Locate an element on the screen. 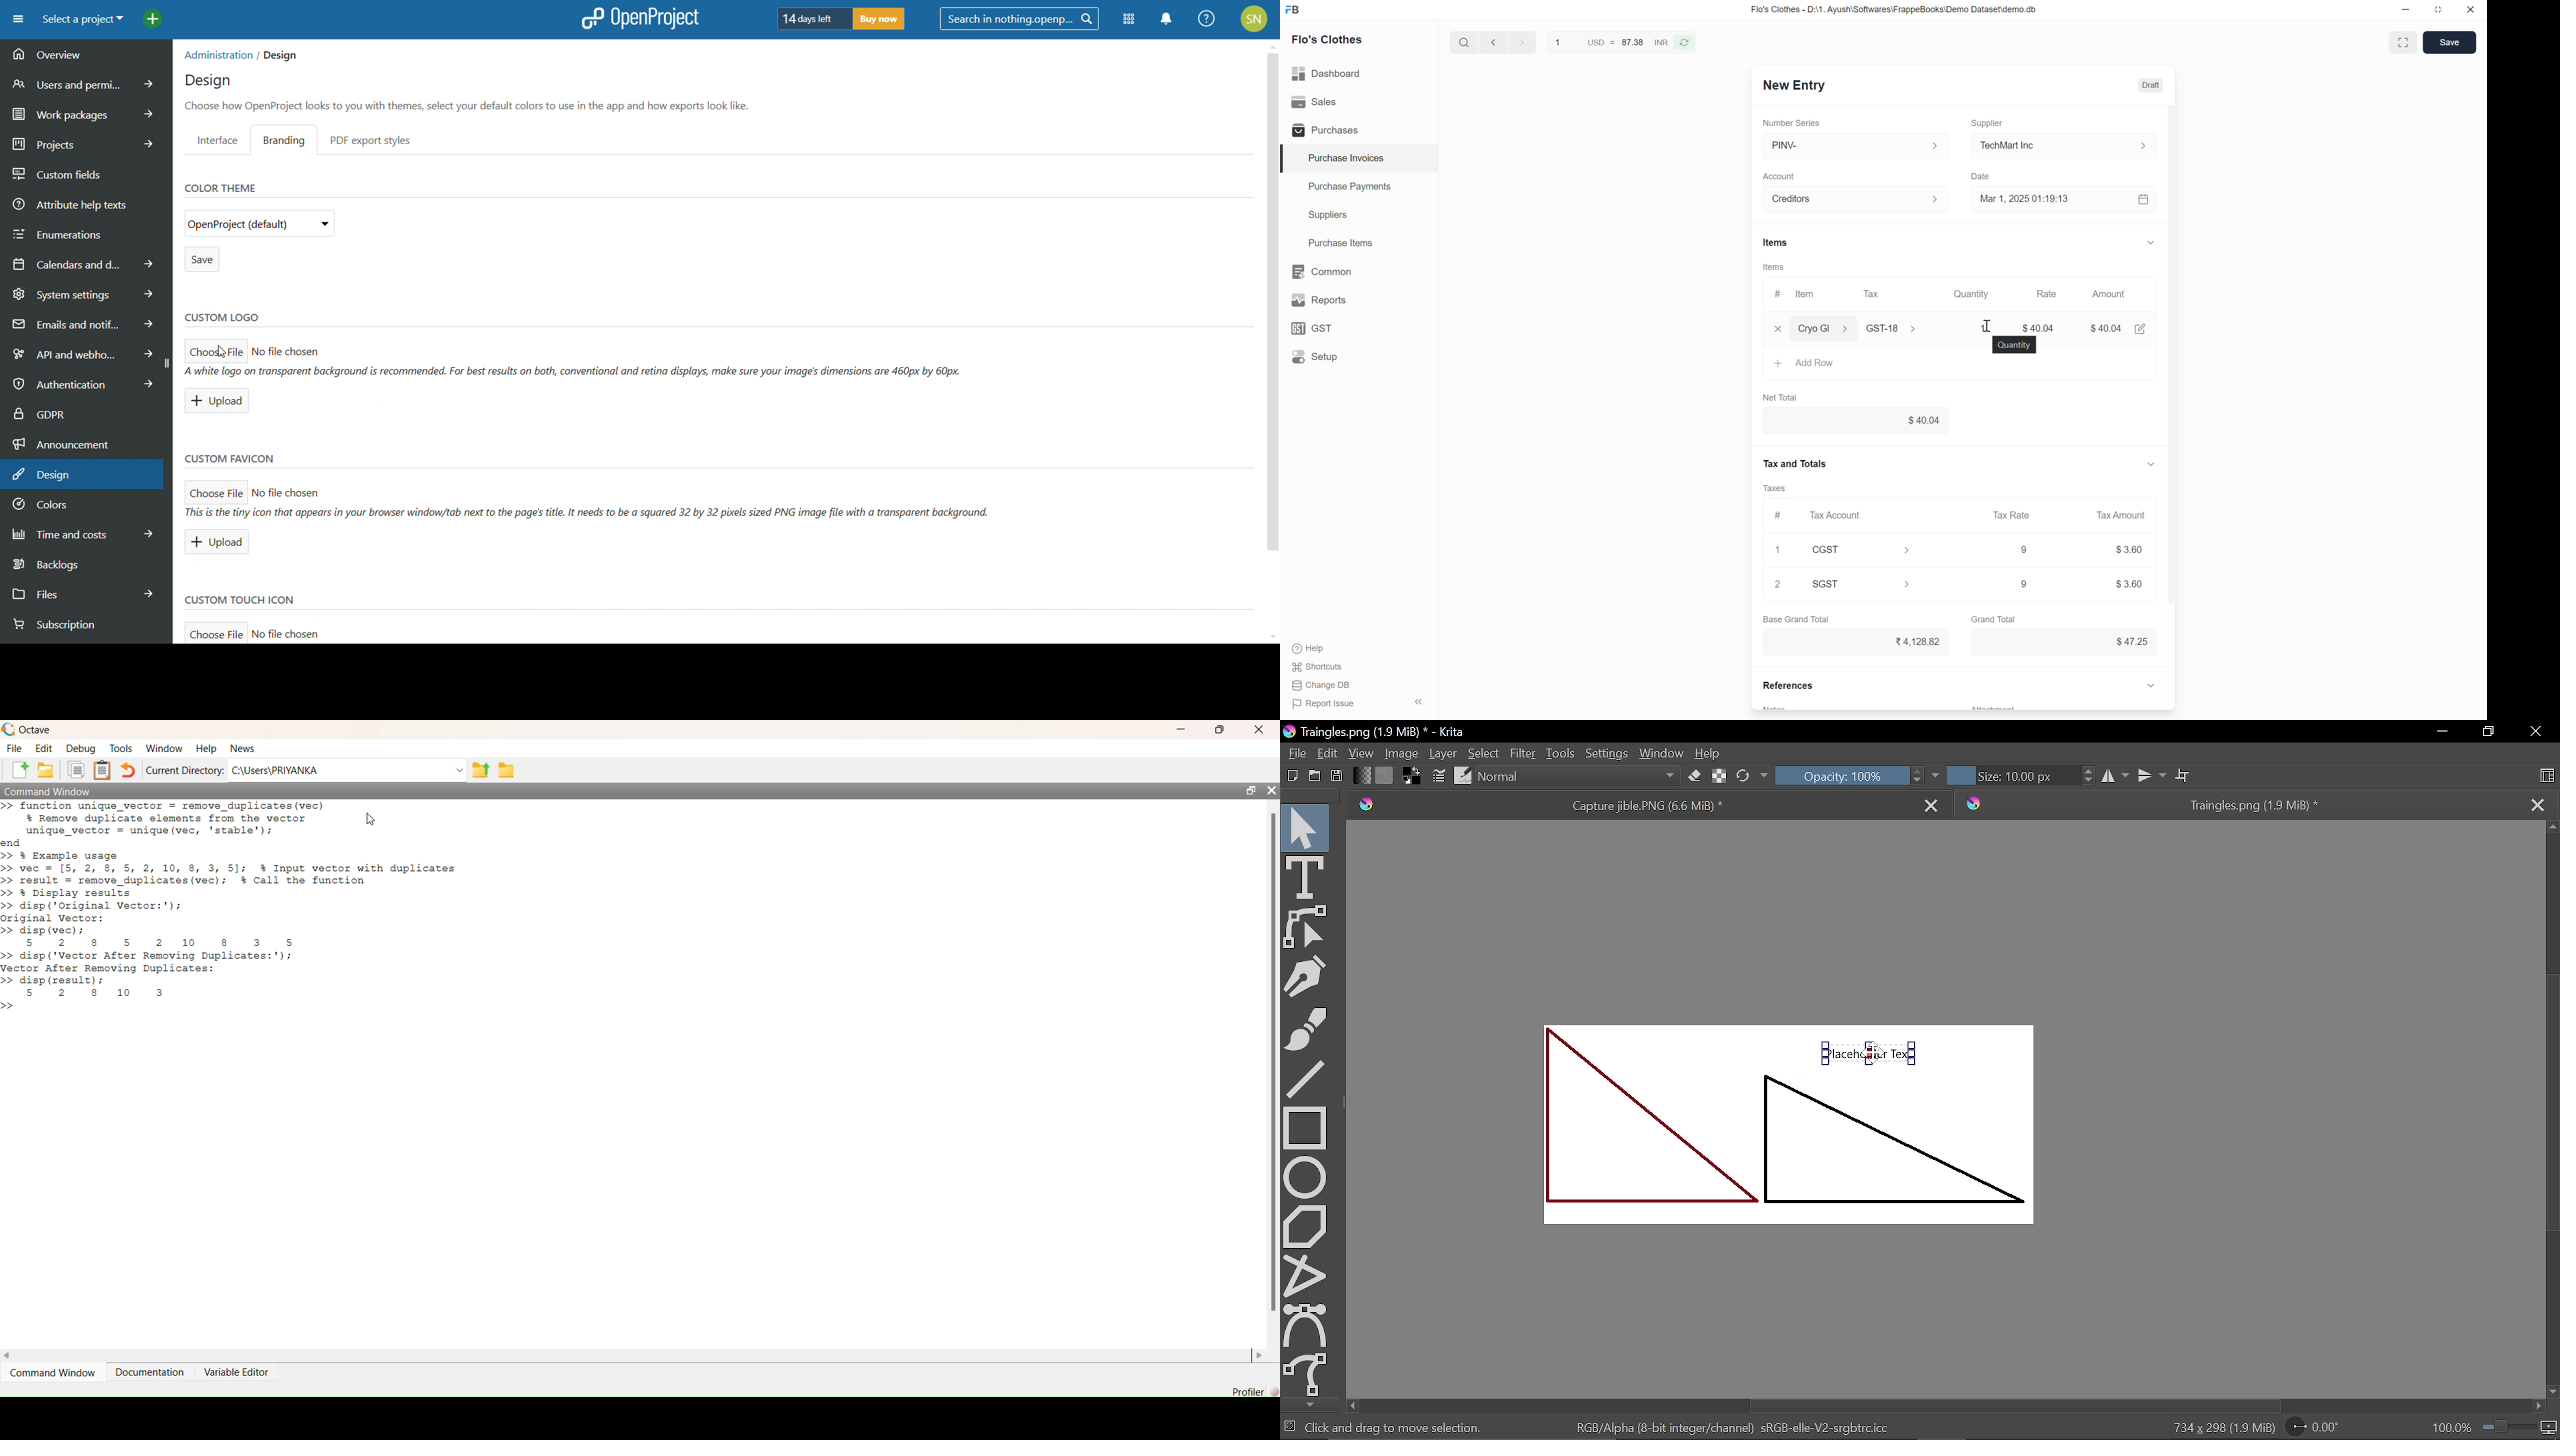 This screenshot has width=2576, height=1456. close is located at coordinates (2471, 11).